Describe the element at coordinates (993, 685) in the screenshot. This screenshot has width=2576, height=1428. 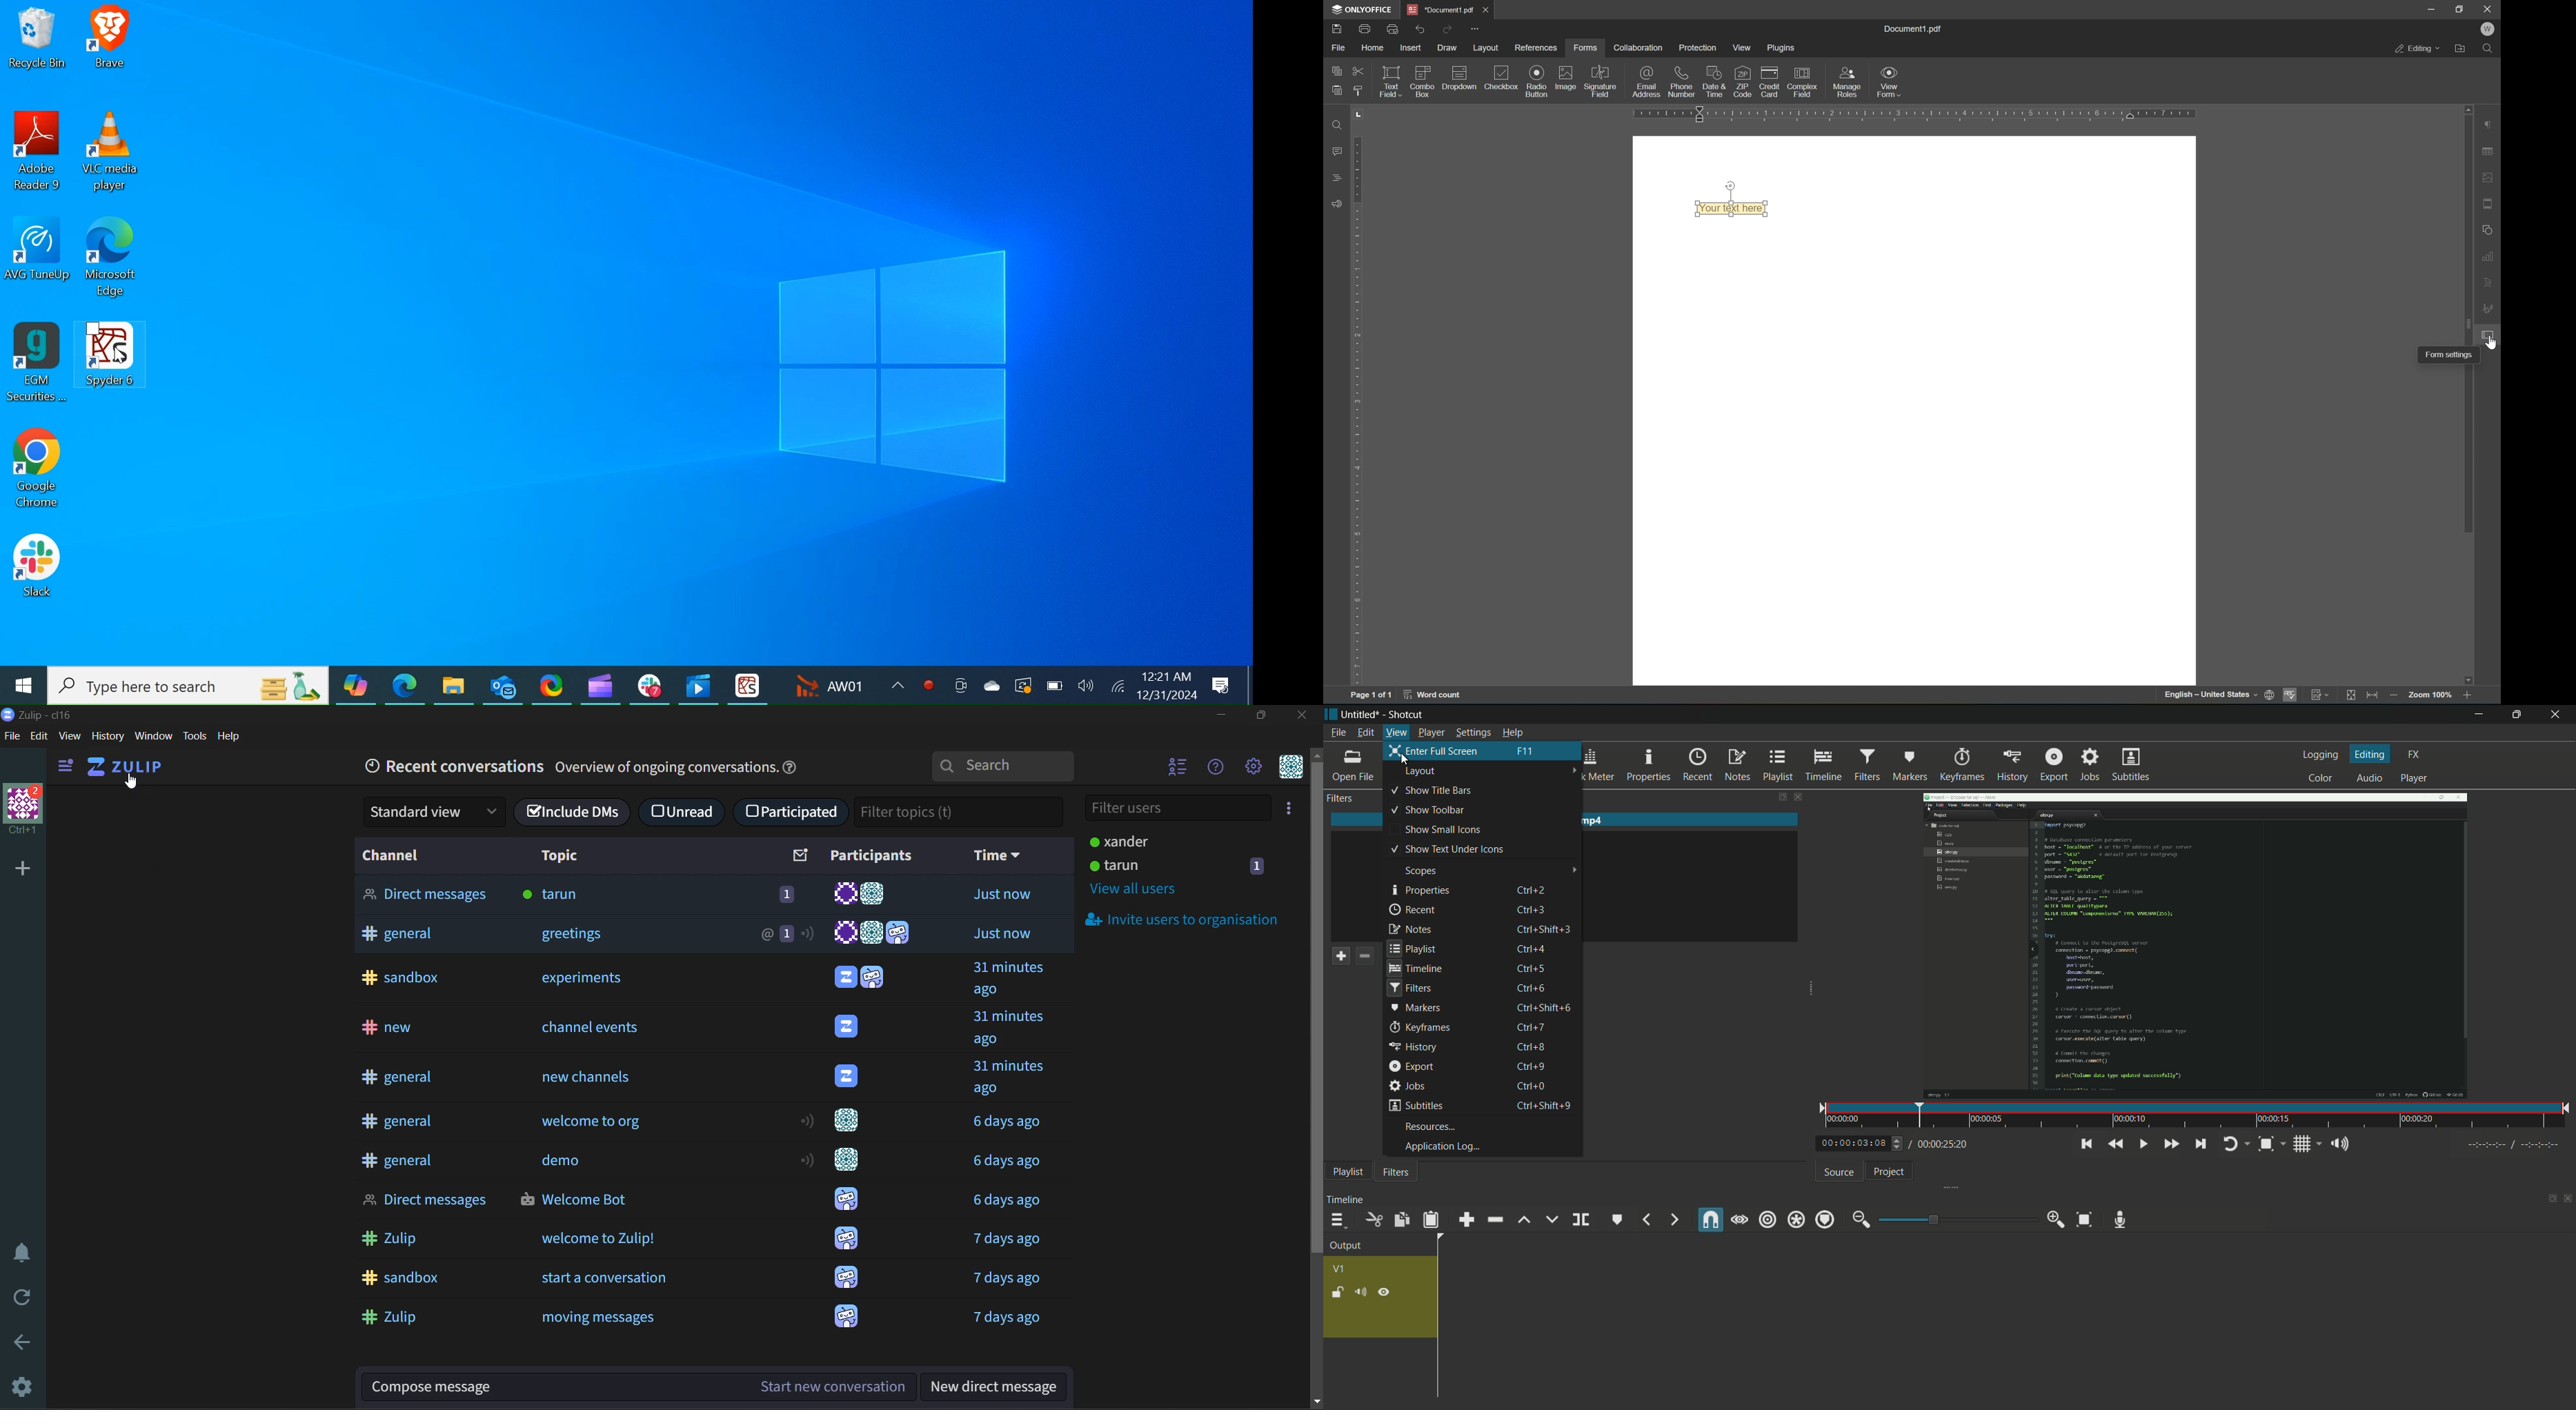
I see `One Drive` at that location.